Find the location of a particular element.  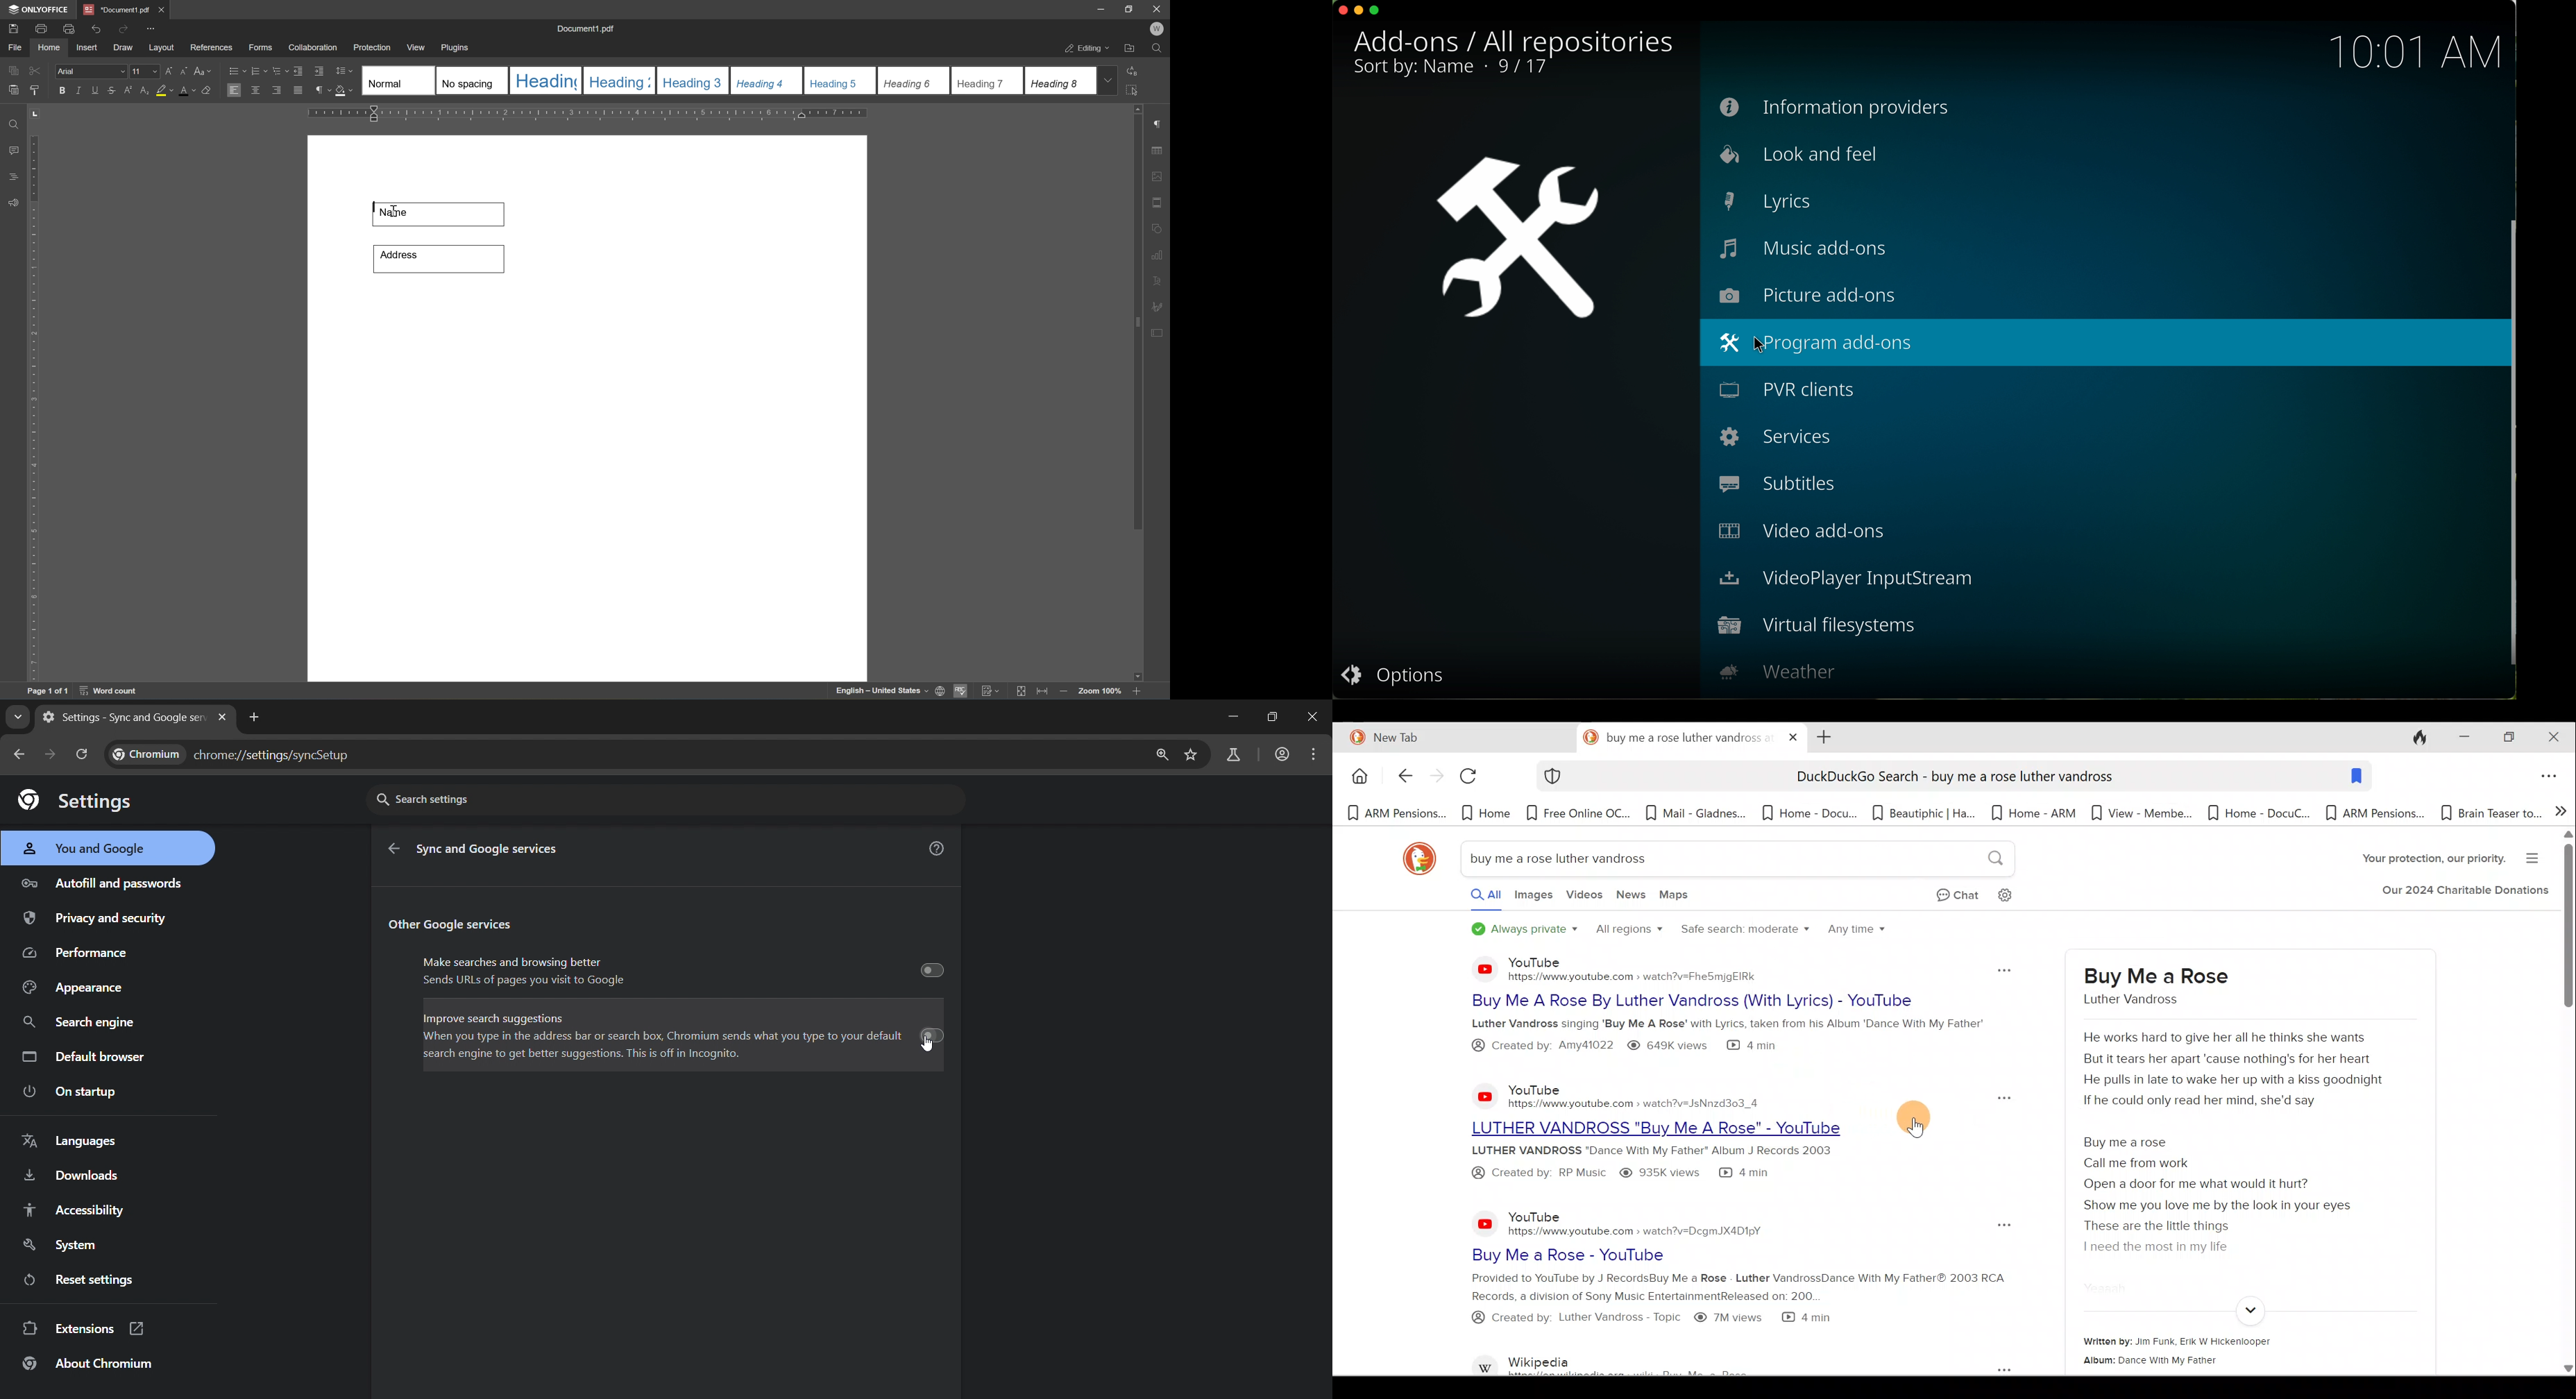

Your protection, our charity is located at coordinates (2422, 860).